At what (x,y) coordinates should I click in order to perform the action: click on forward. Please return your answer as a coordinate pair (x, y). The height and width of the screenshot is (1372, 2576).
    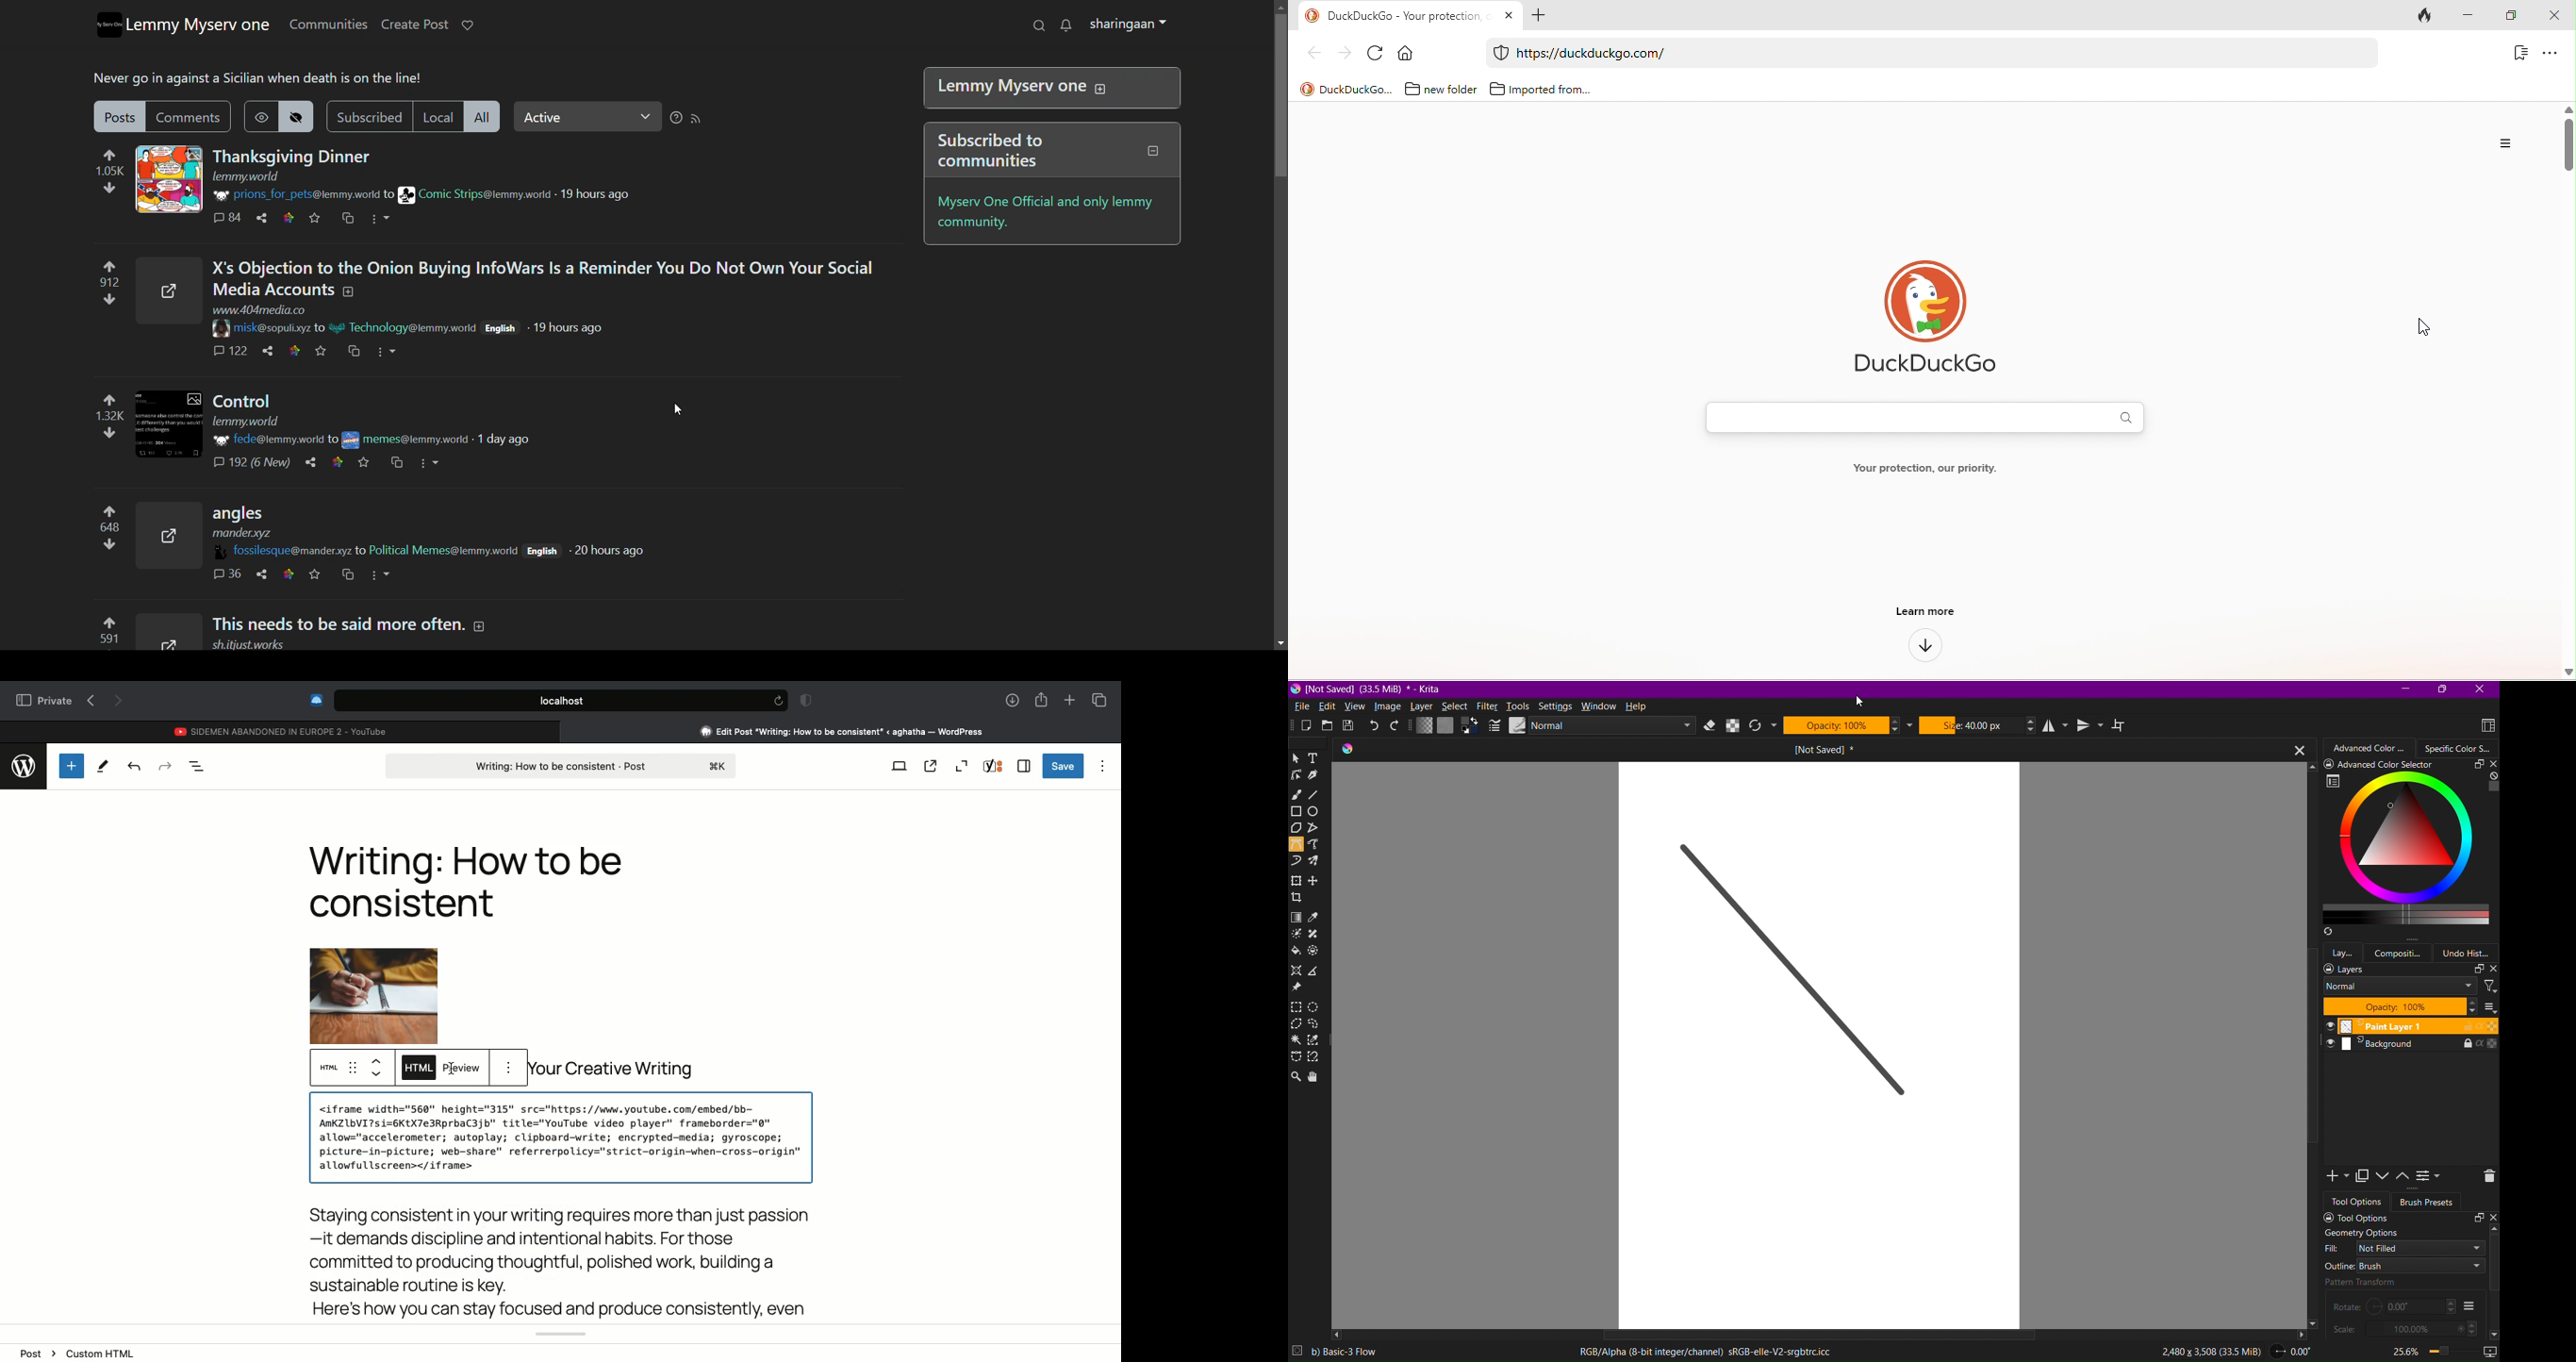
    Looking at the image, I should click on (1341, 52).